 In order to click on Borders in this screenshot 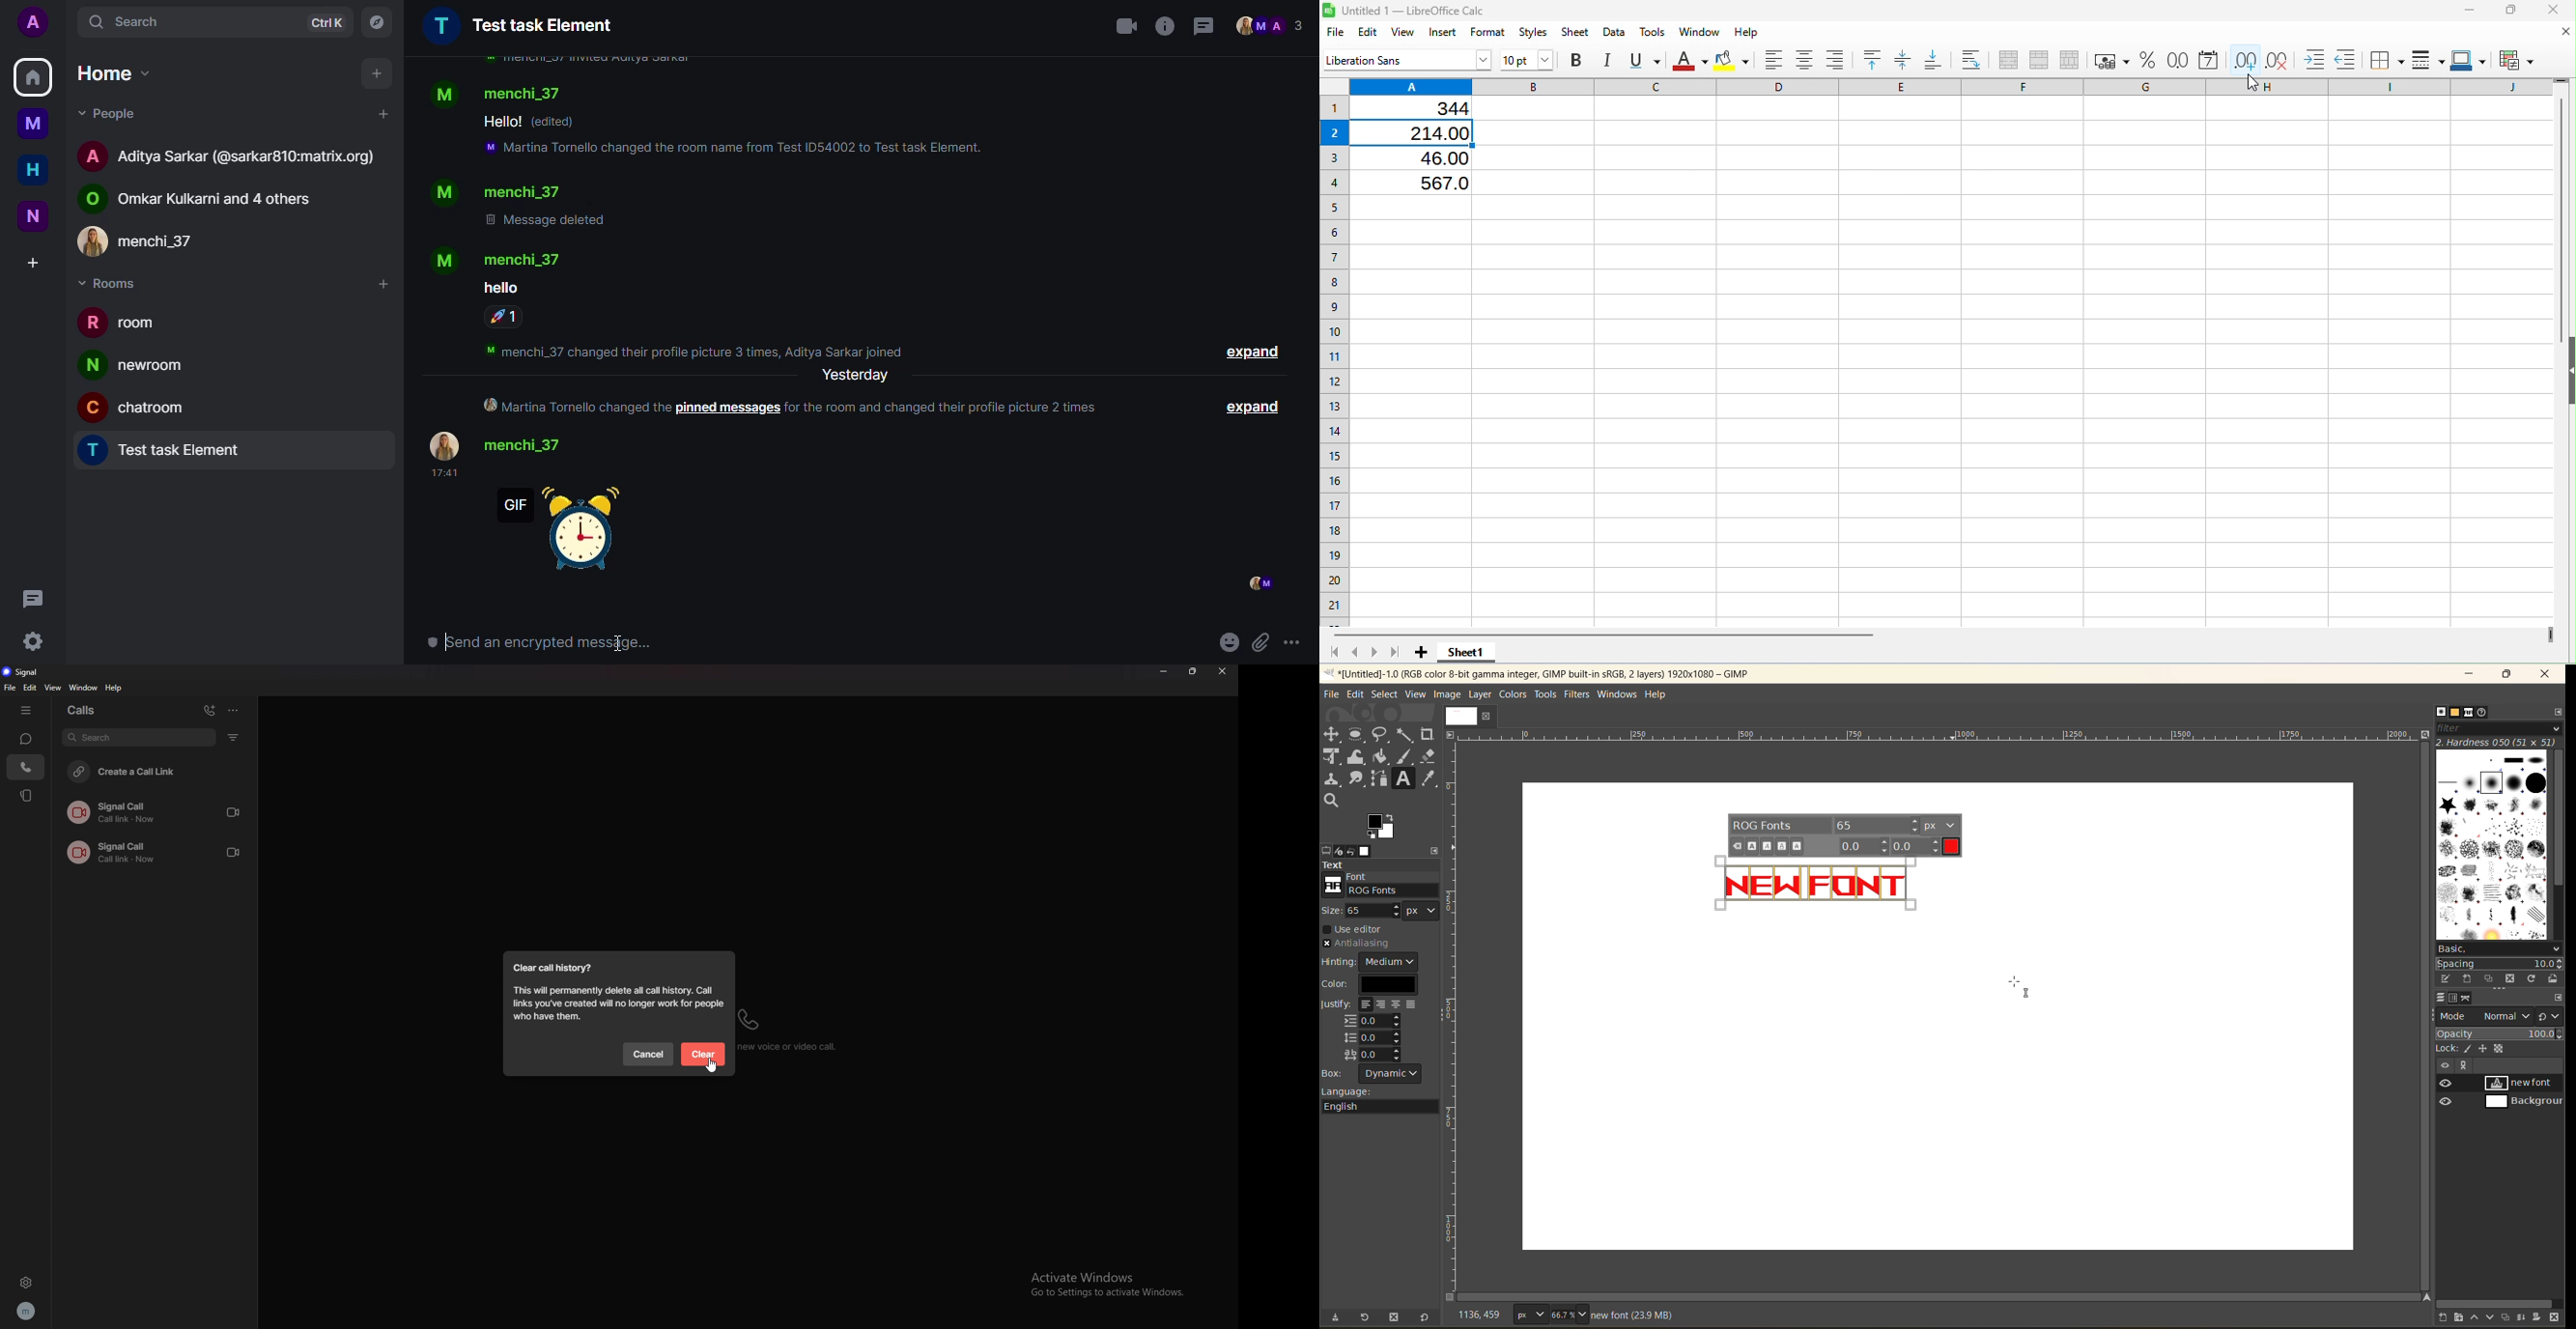, I will do `click(2386, 58)`.